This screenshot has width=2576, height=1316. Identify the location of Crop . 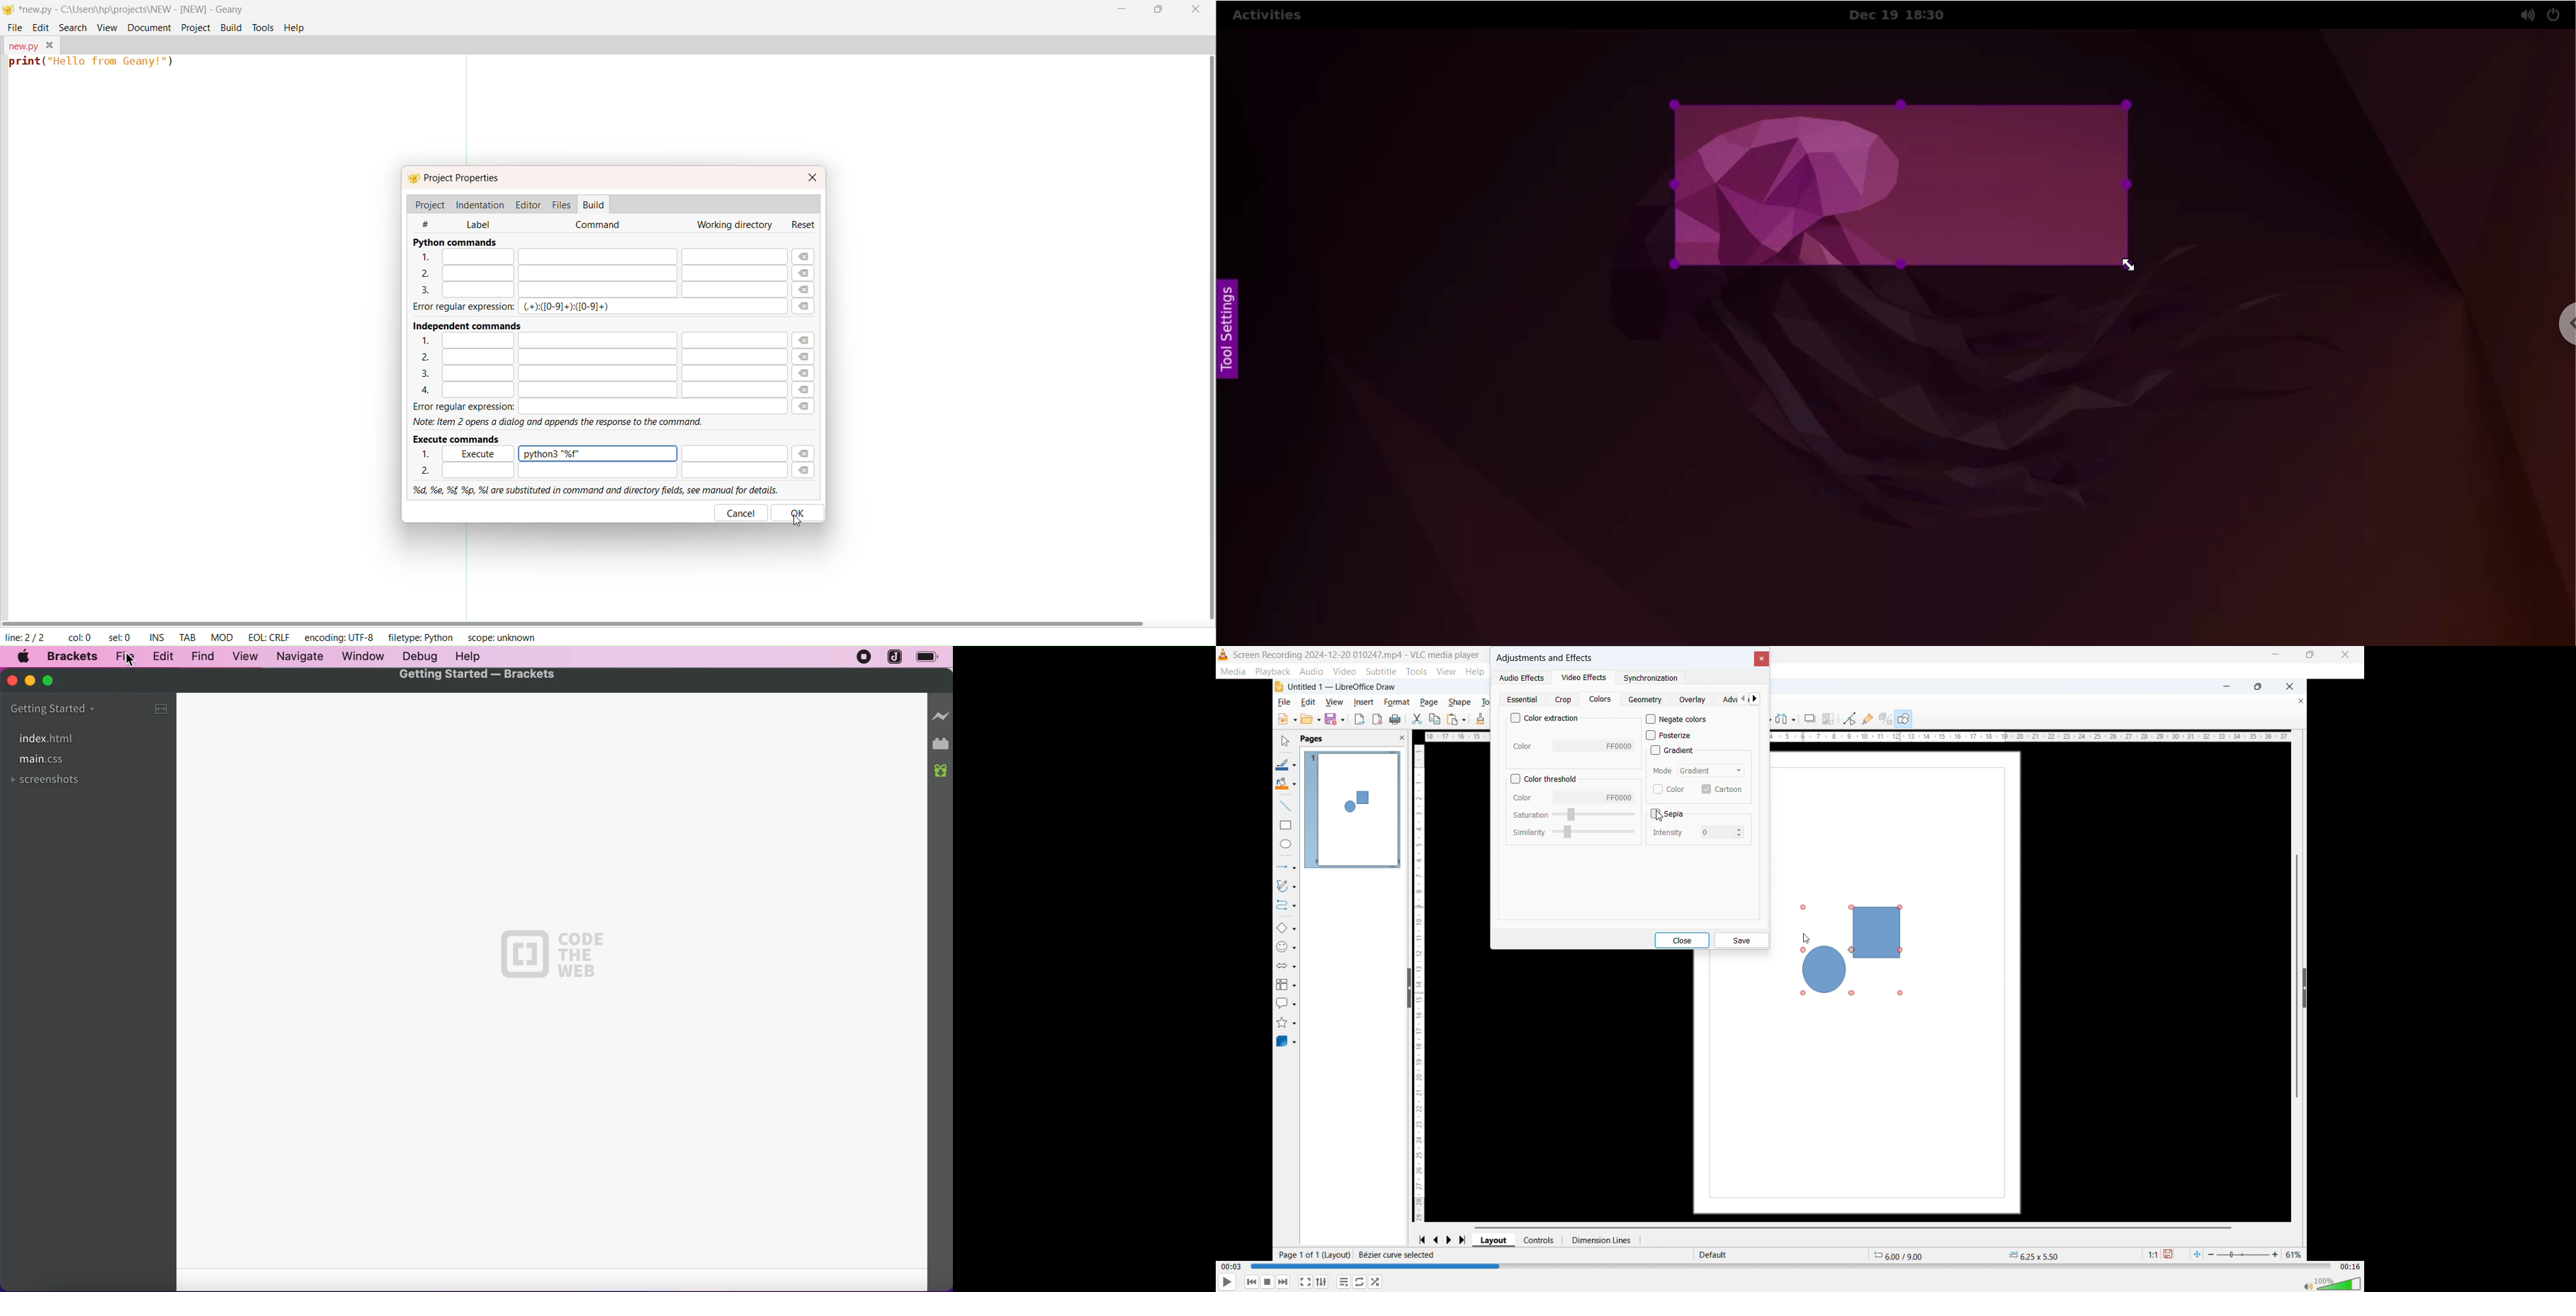
(1562, 700).